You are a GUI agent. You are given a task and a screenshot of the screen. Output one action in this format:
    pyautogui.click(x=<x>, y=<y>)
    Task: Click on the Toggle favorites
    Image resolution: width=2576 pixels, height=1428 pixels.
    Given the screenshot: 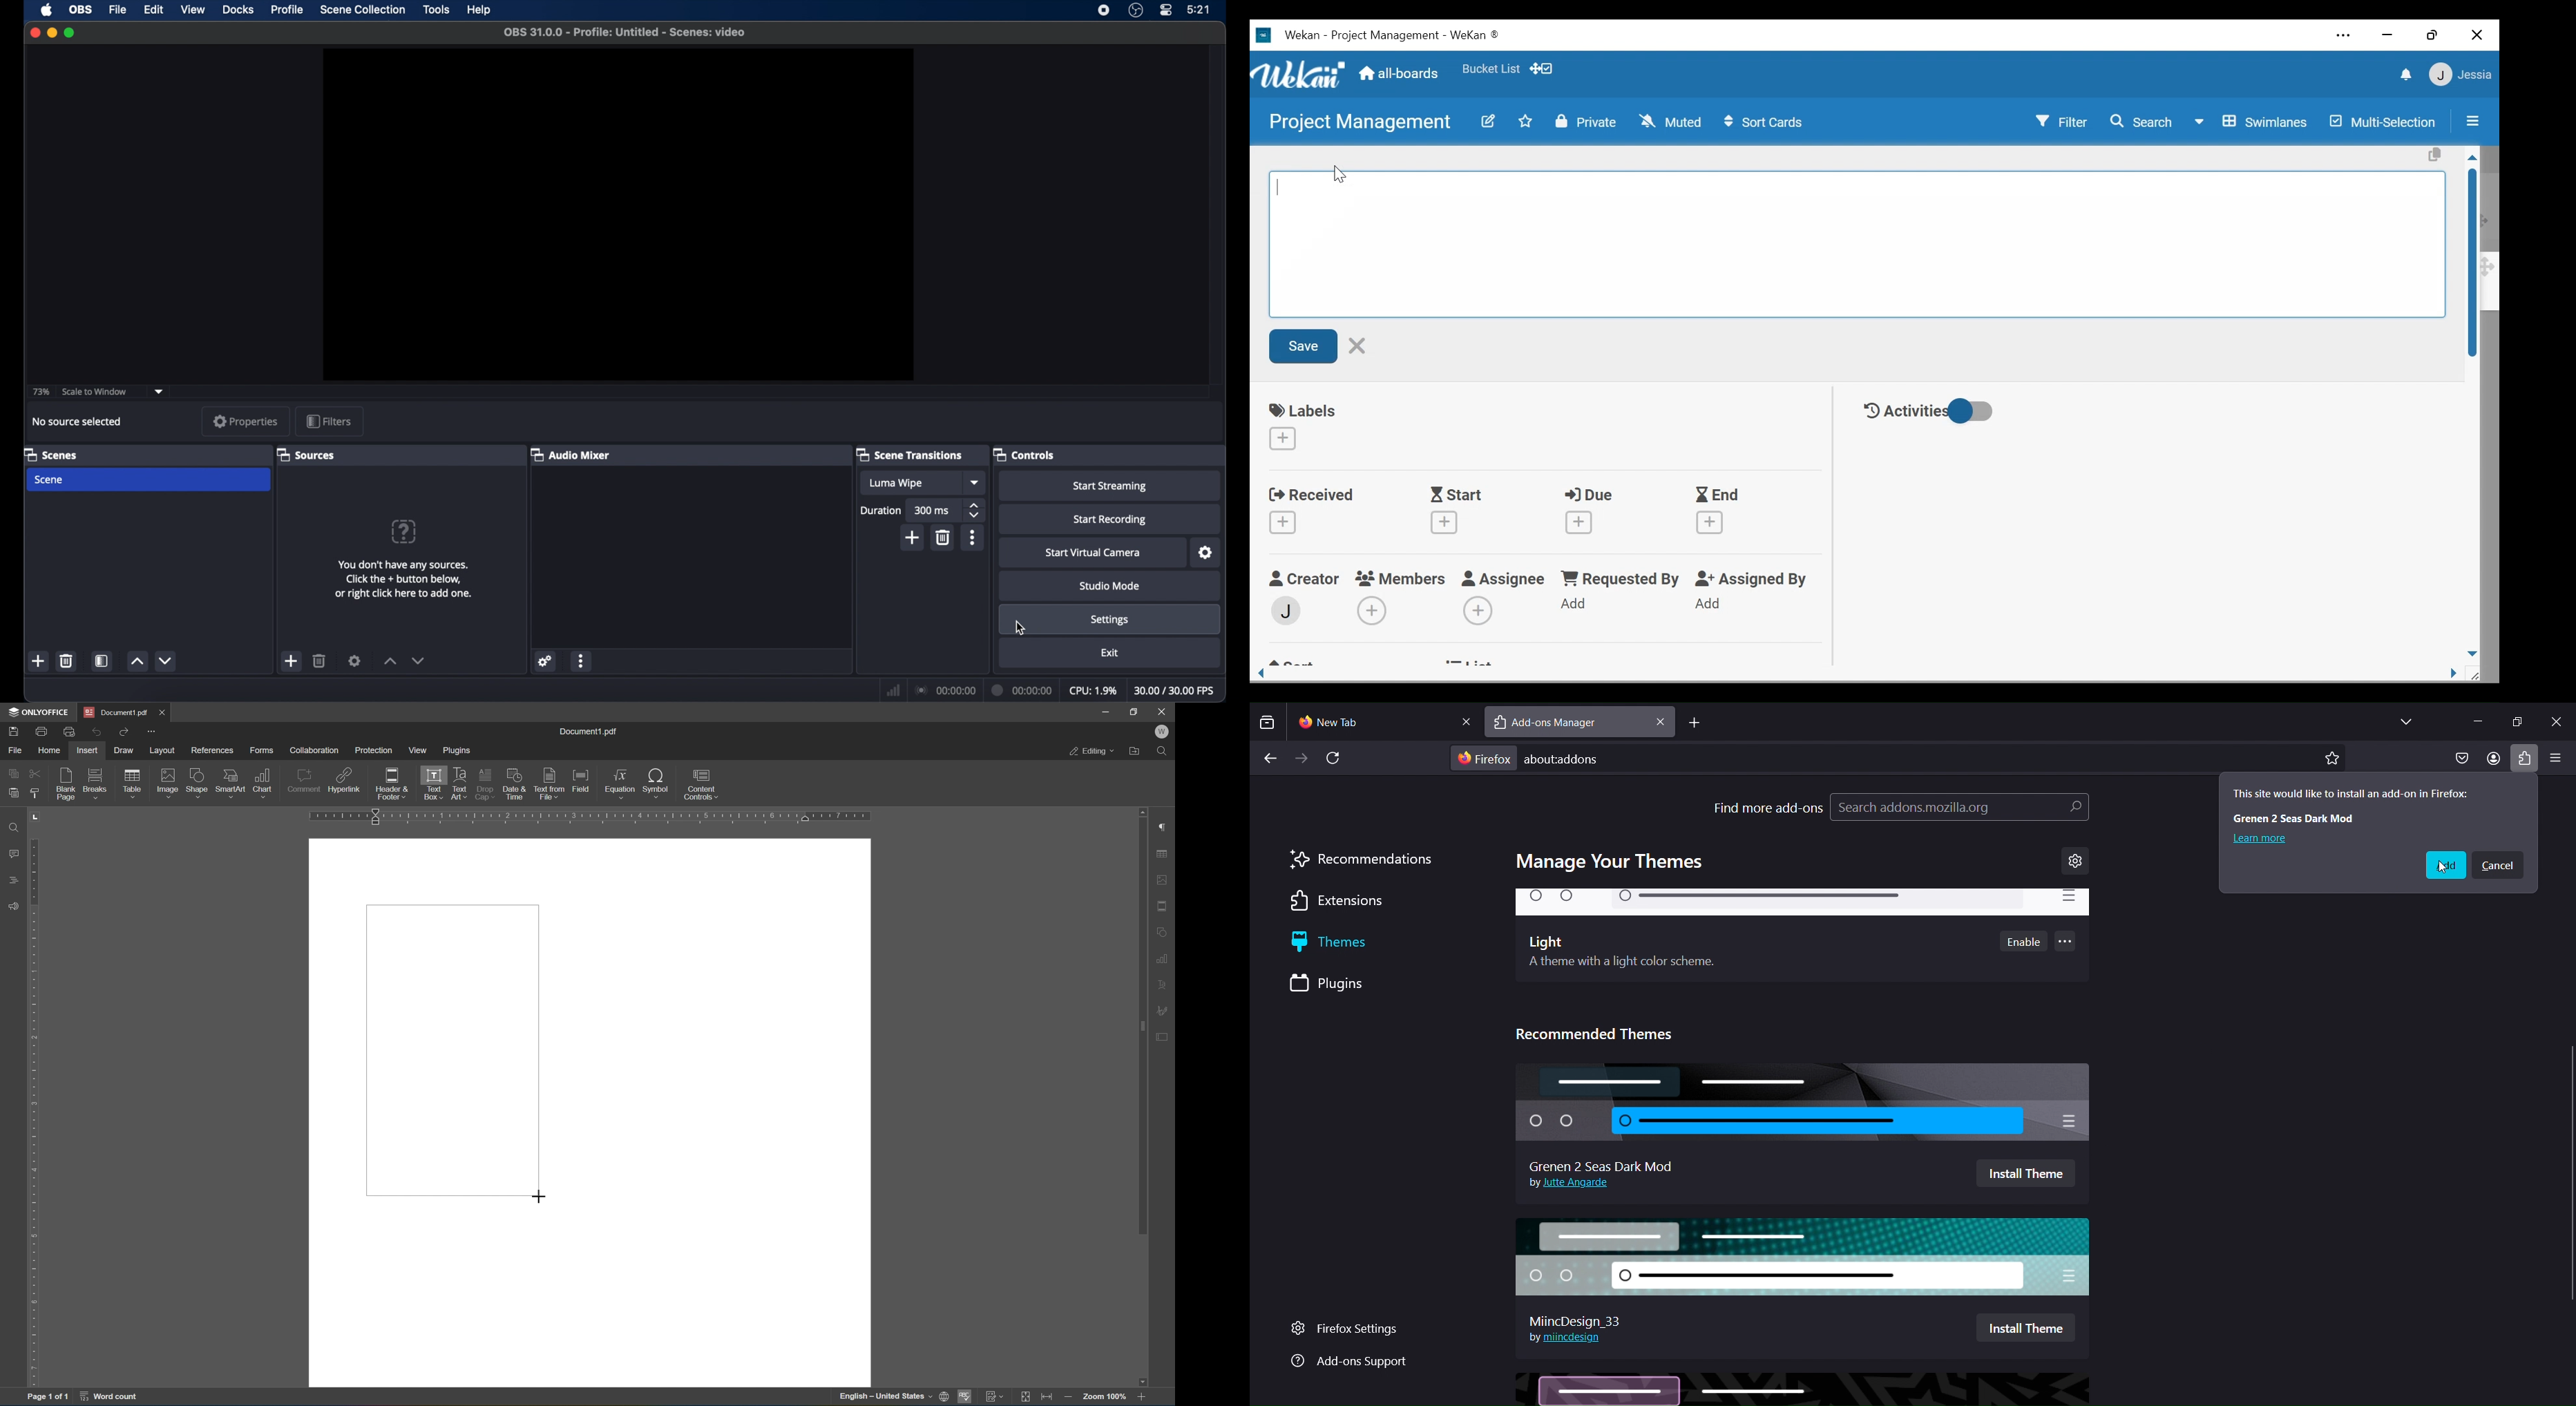 What is the action you would take?
    pyautogui.click(x=1526, y=122)
    